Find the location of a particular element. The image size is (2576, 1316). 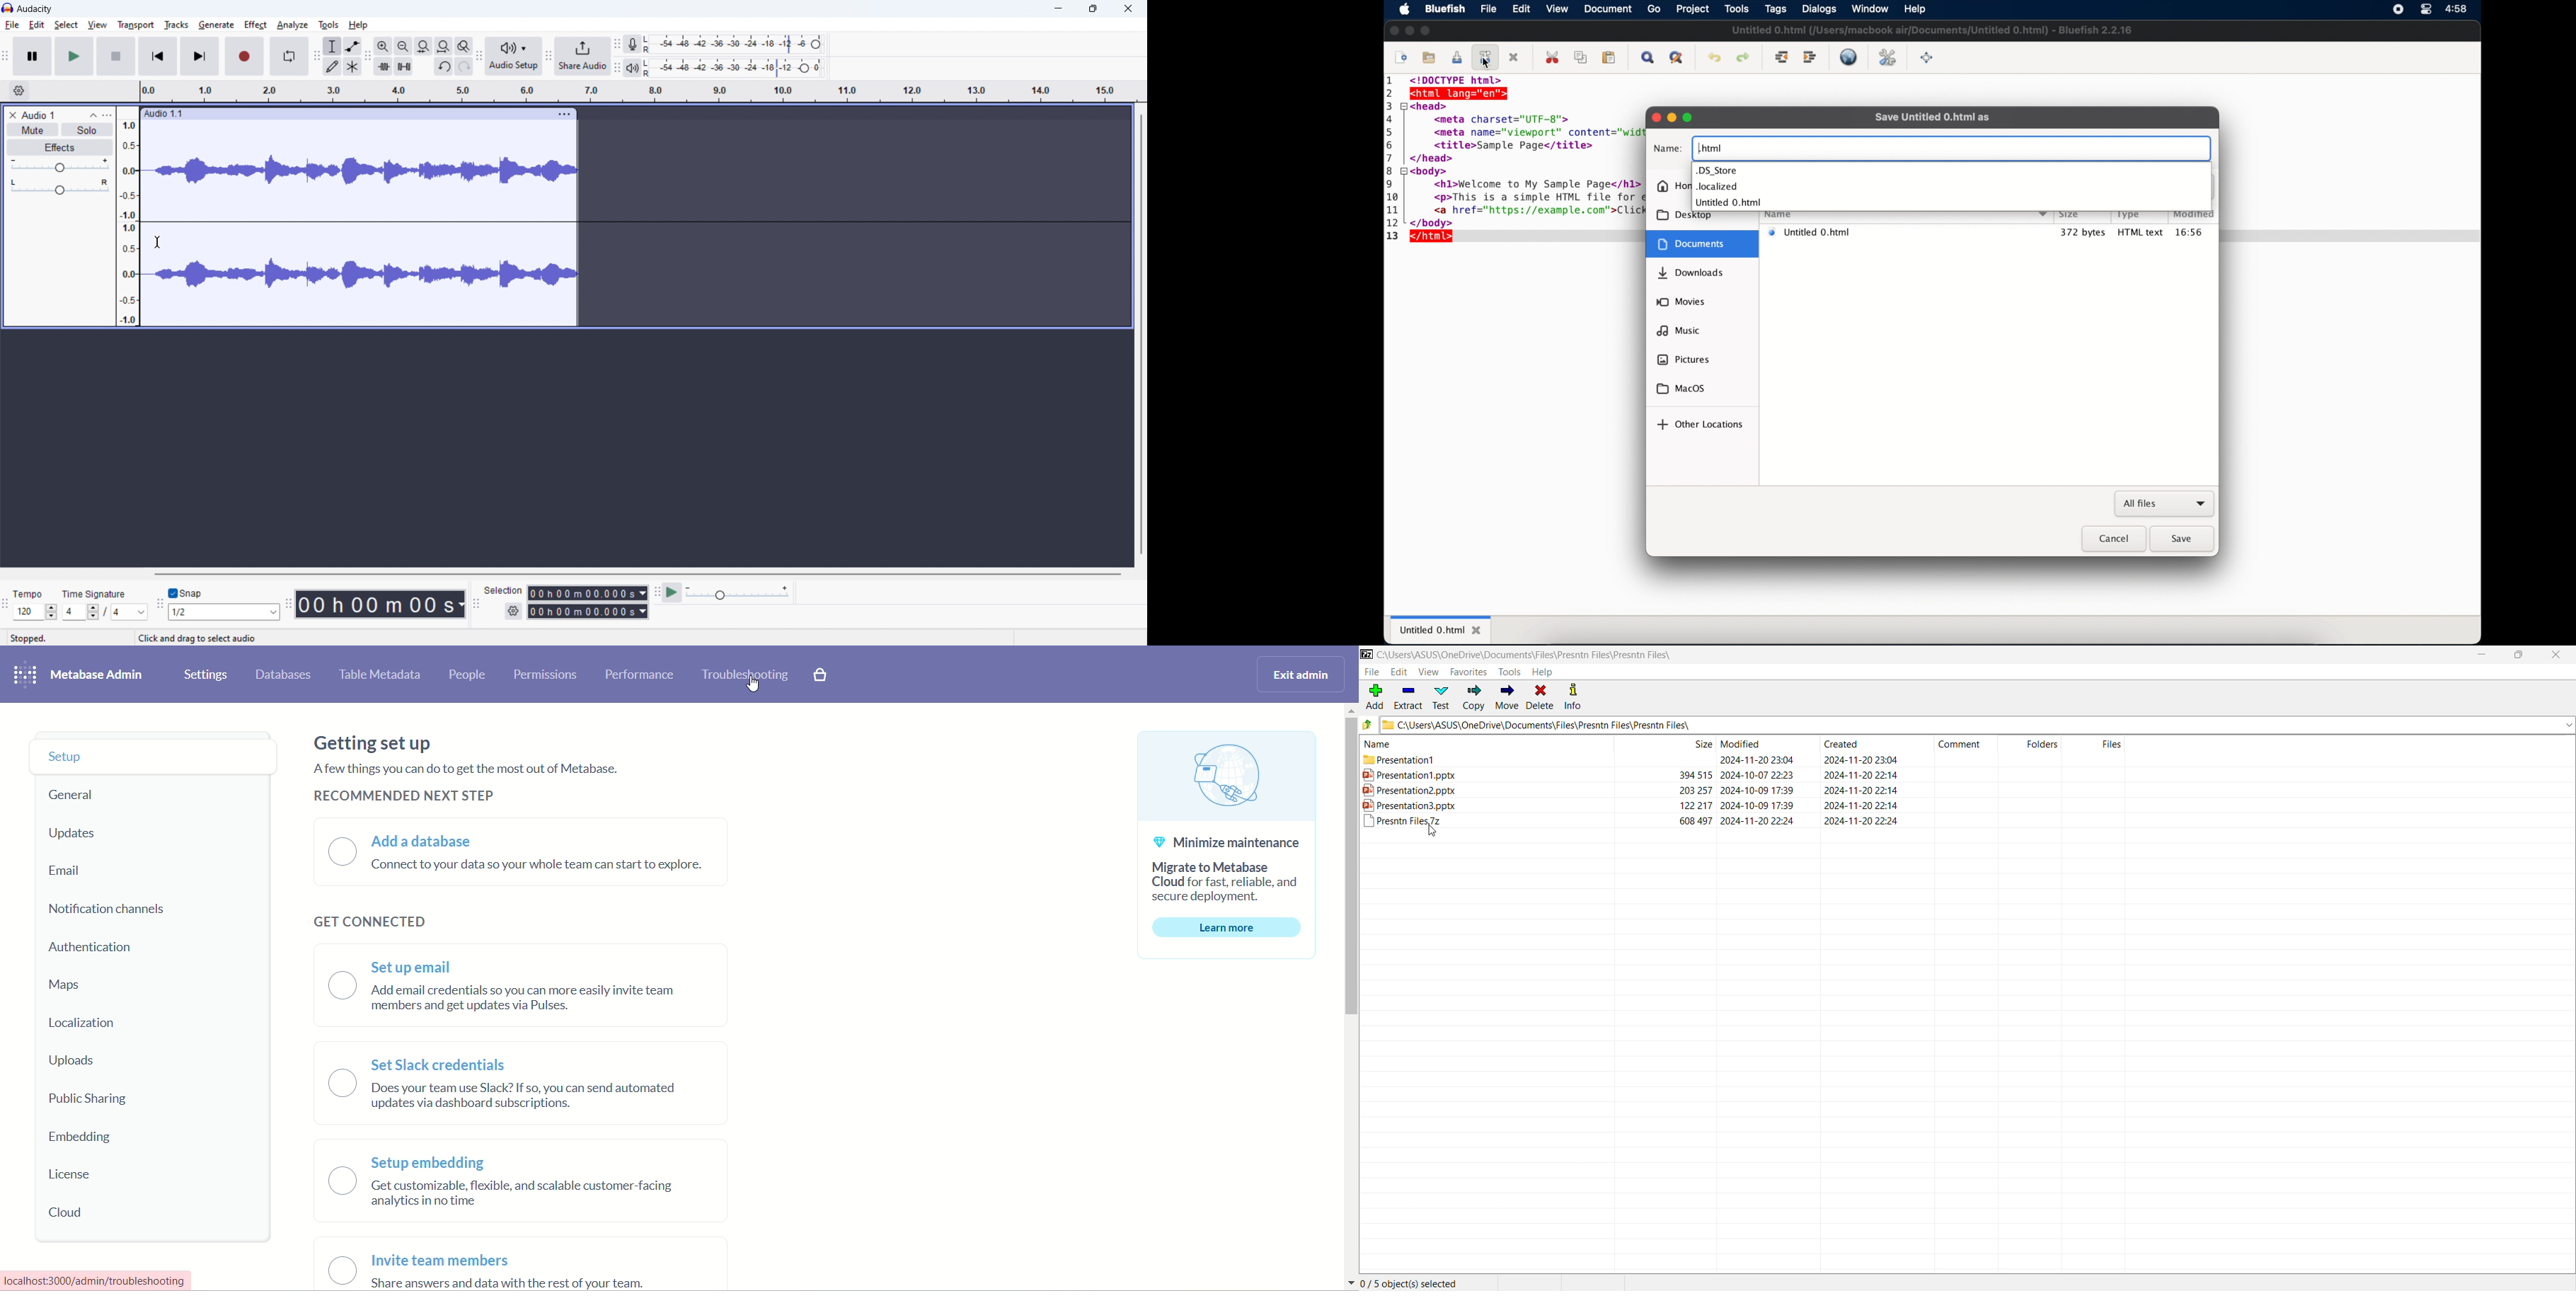

unindent is located at coordinates (1782, 57).